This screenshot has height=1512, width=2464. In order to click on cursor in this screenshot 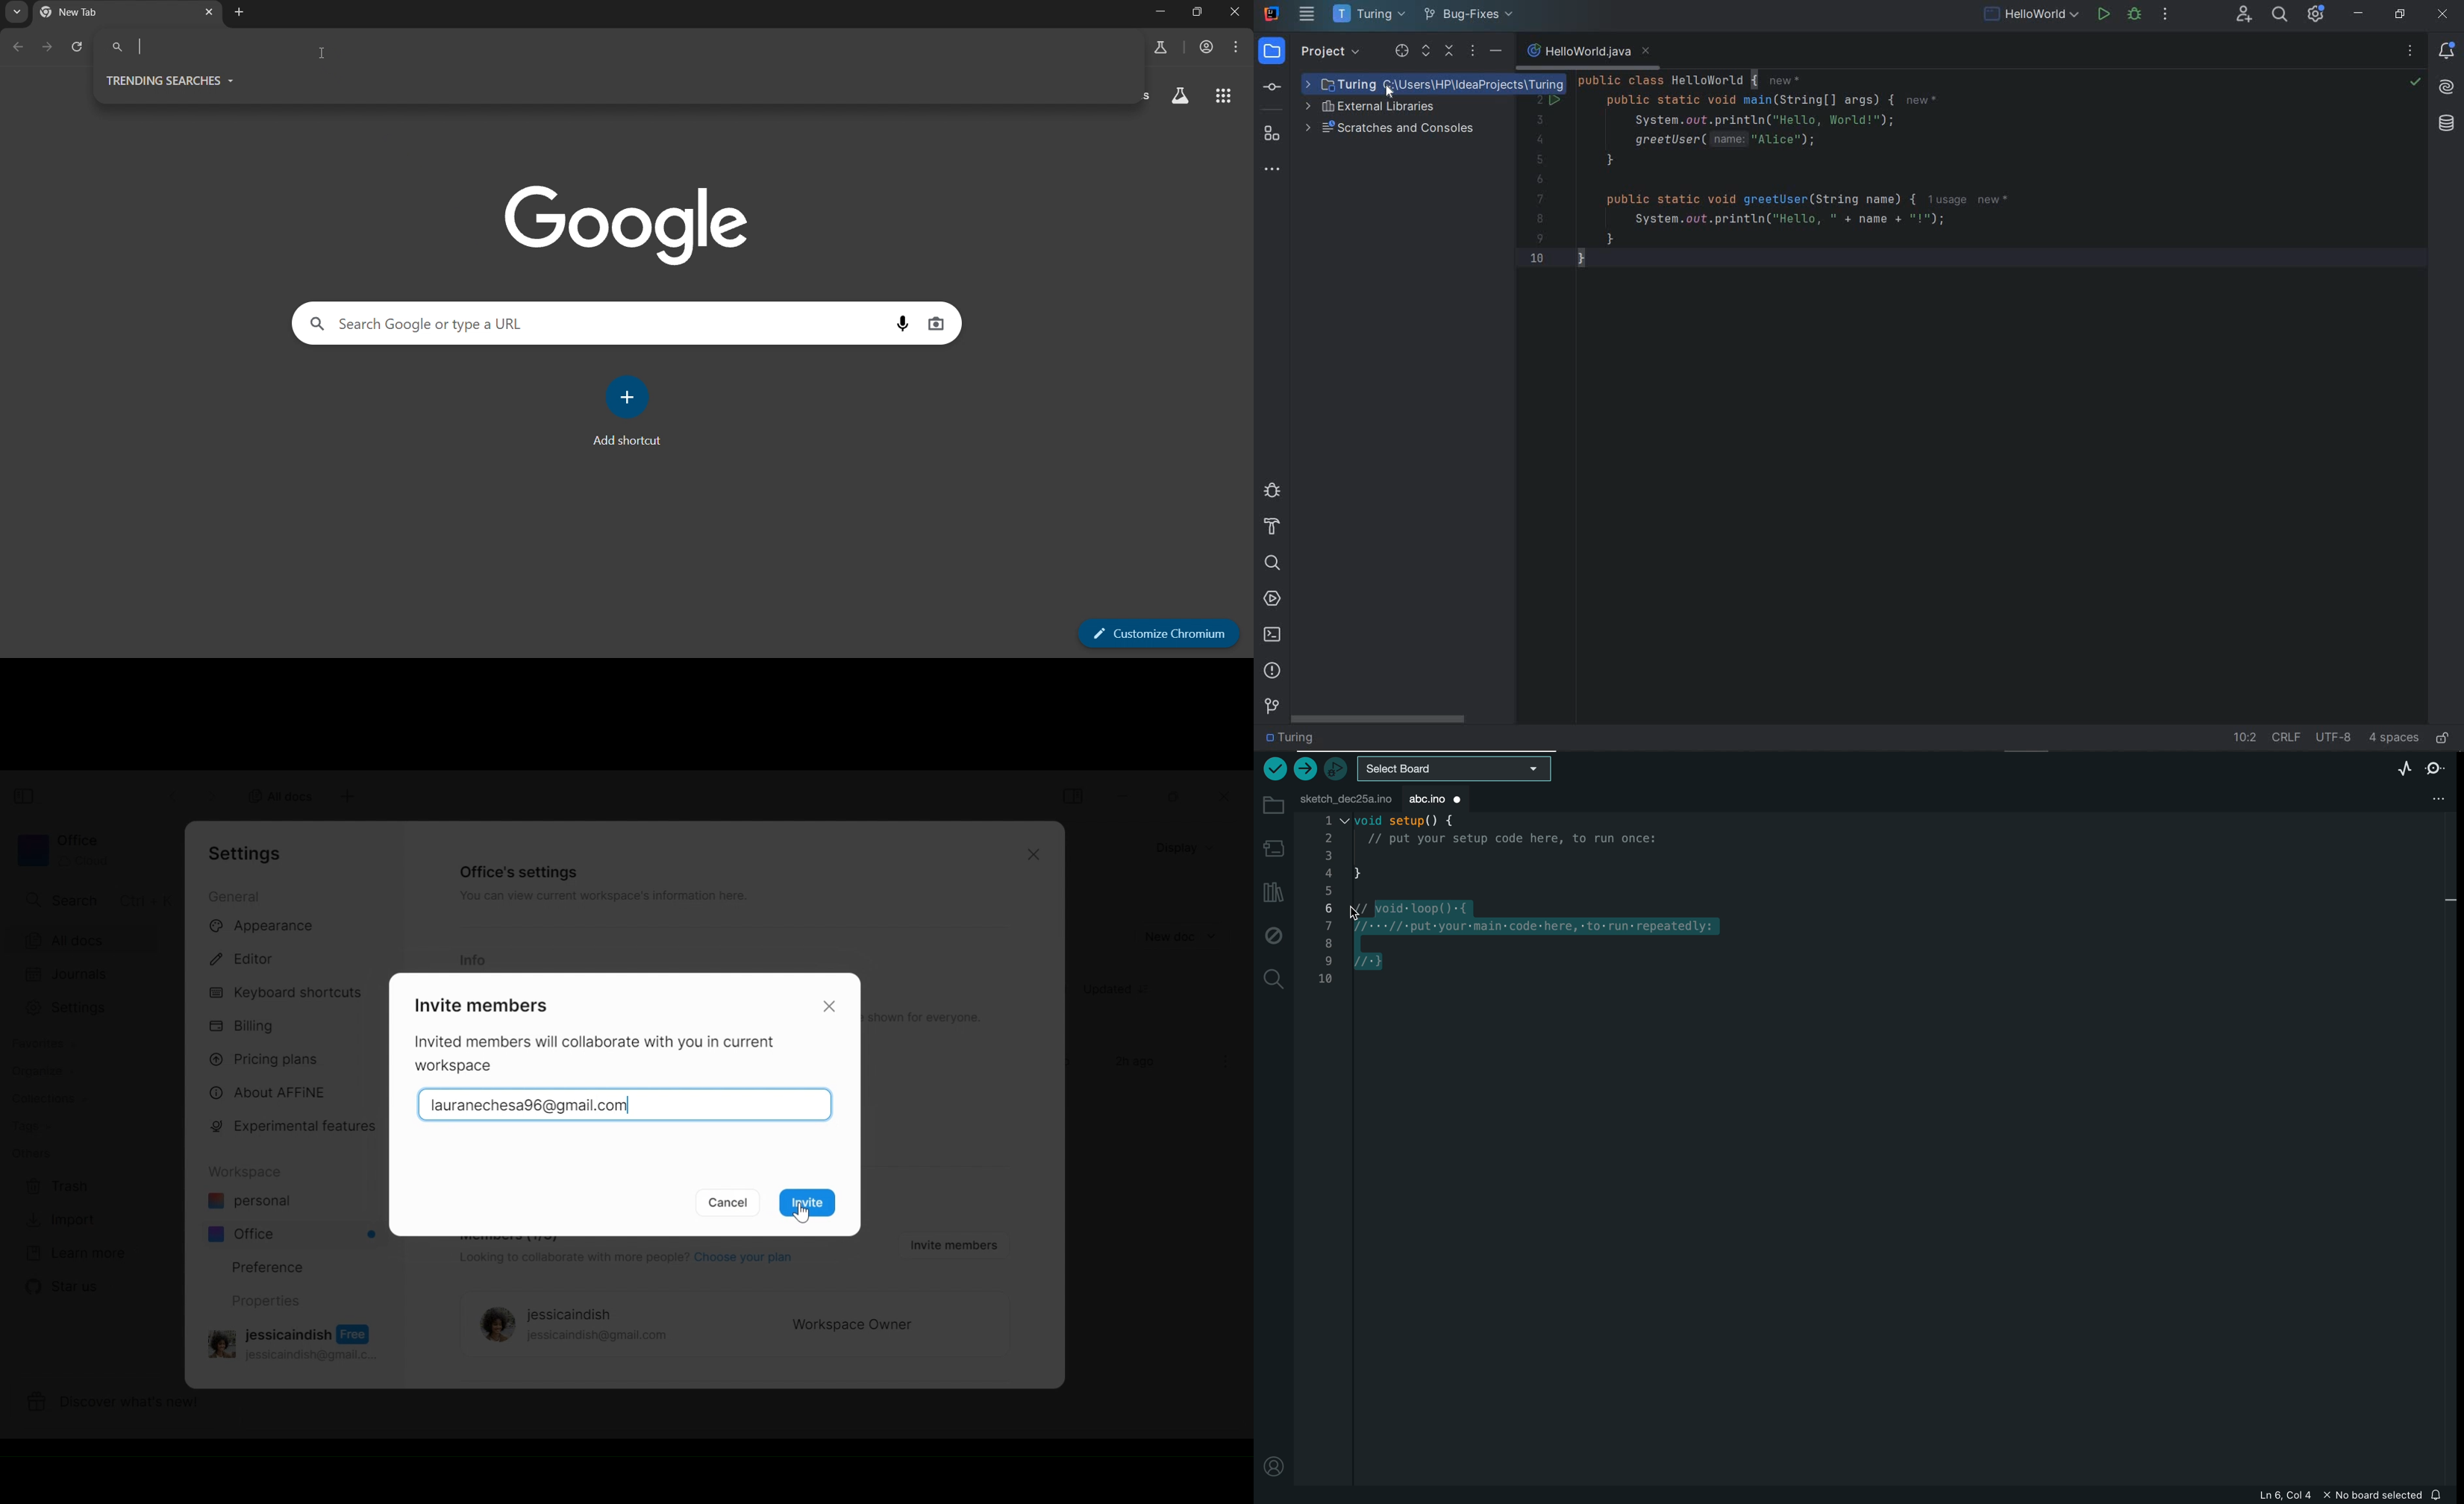, I will do `click(1391, 92)`.